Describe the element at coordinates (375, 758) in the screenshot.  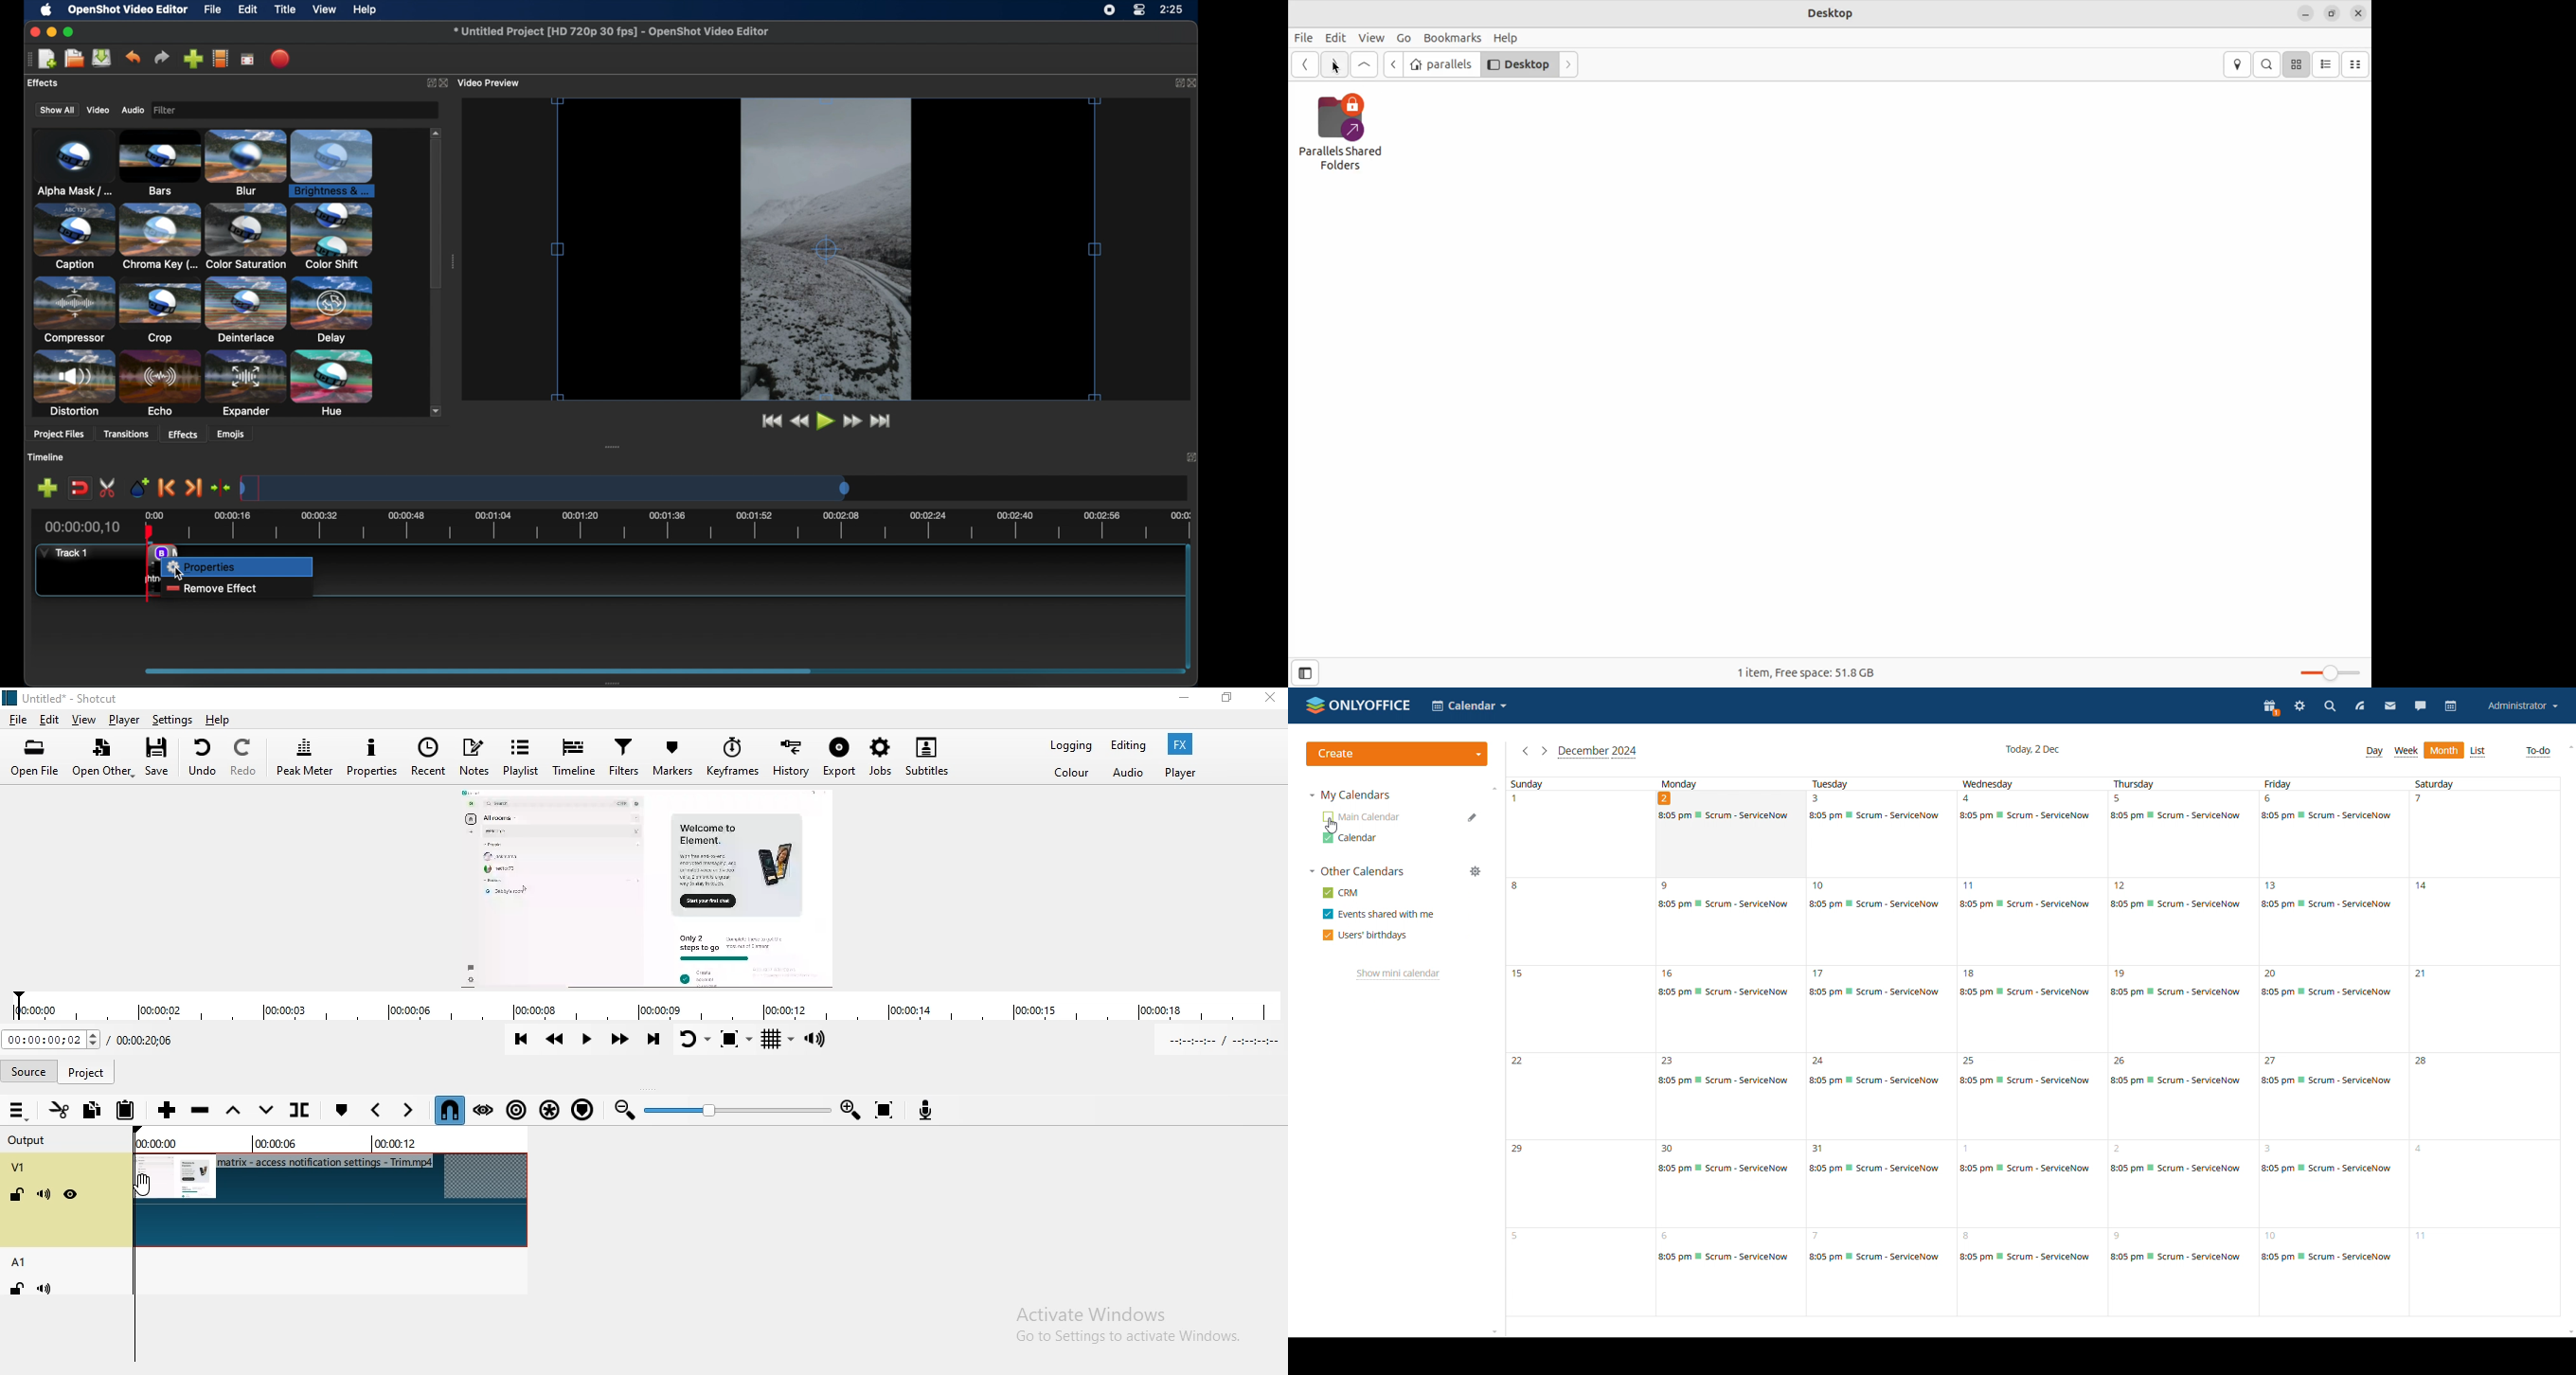
I see `Properties` at that location.